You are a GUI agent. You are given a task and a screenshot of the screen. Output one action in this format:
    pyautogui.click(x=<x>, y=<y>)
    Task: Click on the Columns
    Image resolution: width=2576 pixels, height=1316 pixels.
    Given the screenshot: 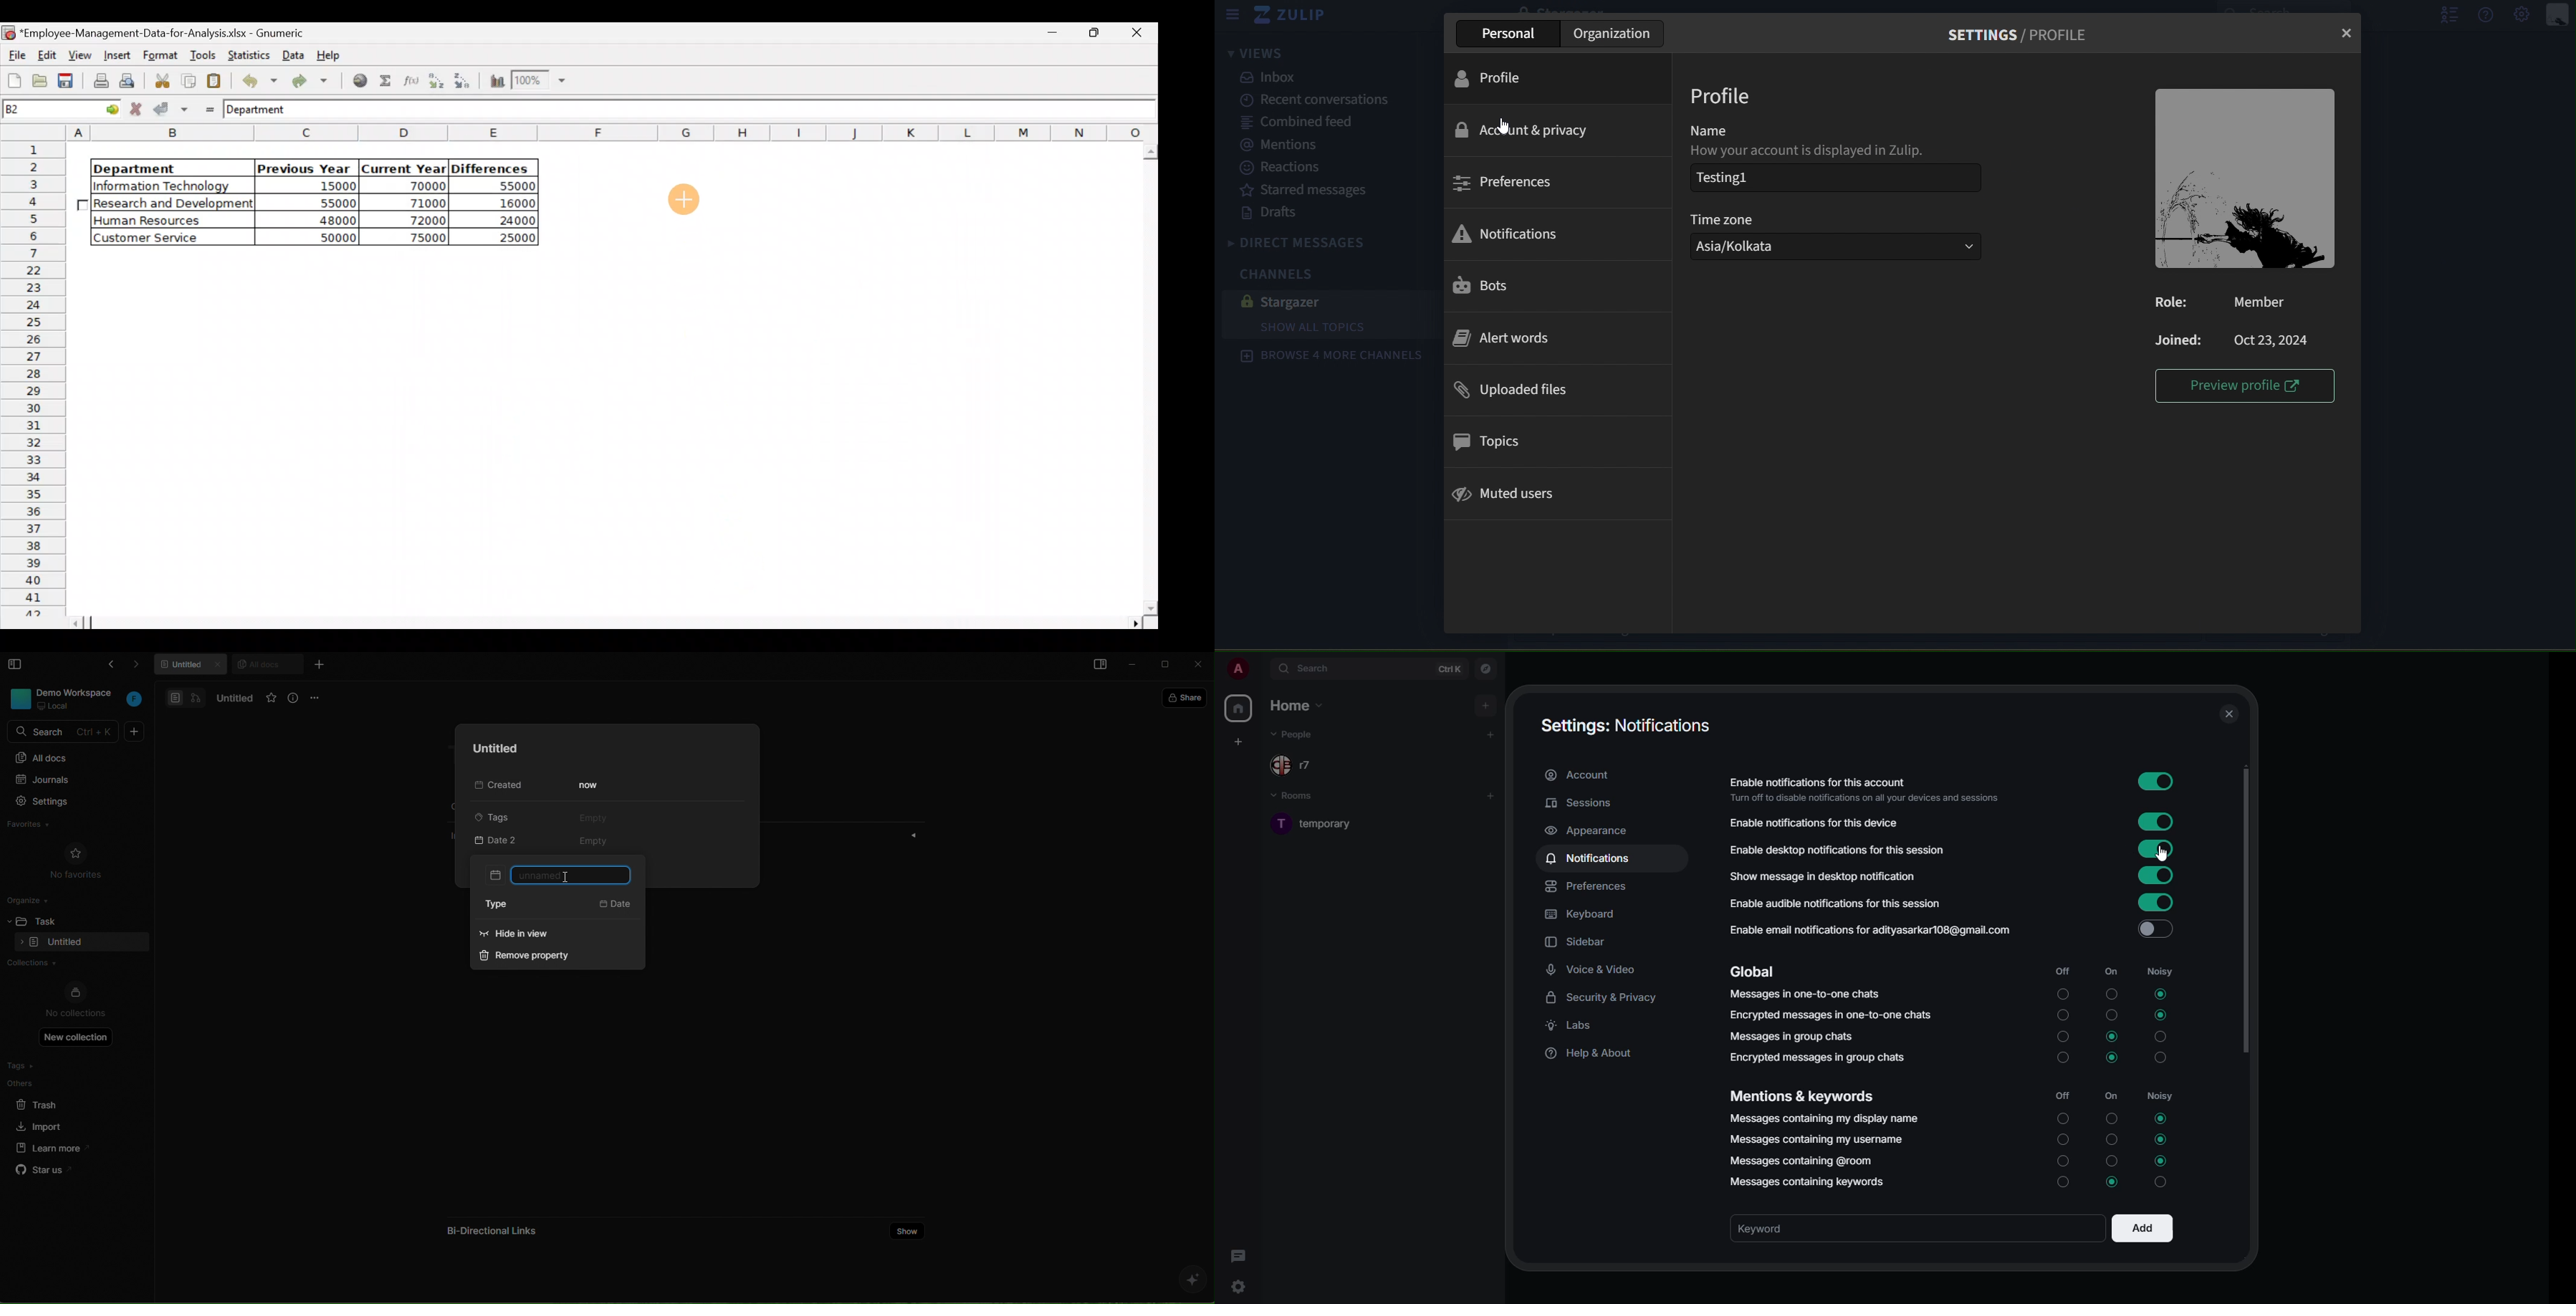 What is the action you would take?
    pyautogui.click(x=613, y=132)
    